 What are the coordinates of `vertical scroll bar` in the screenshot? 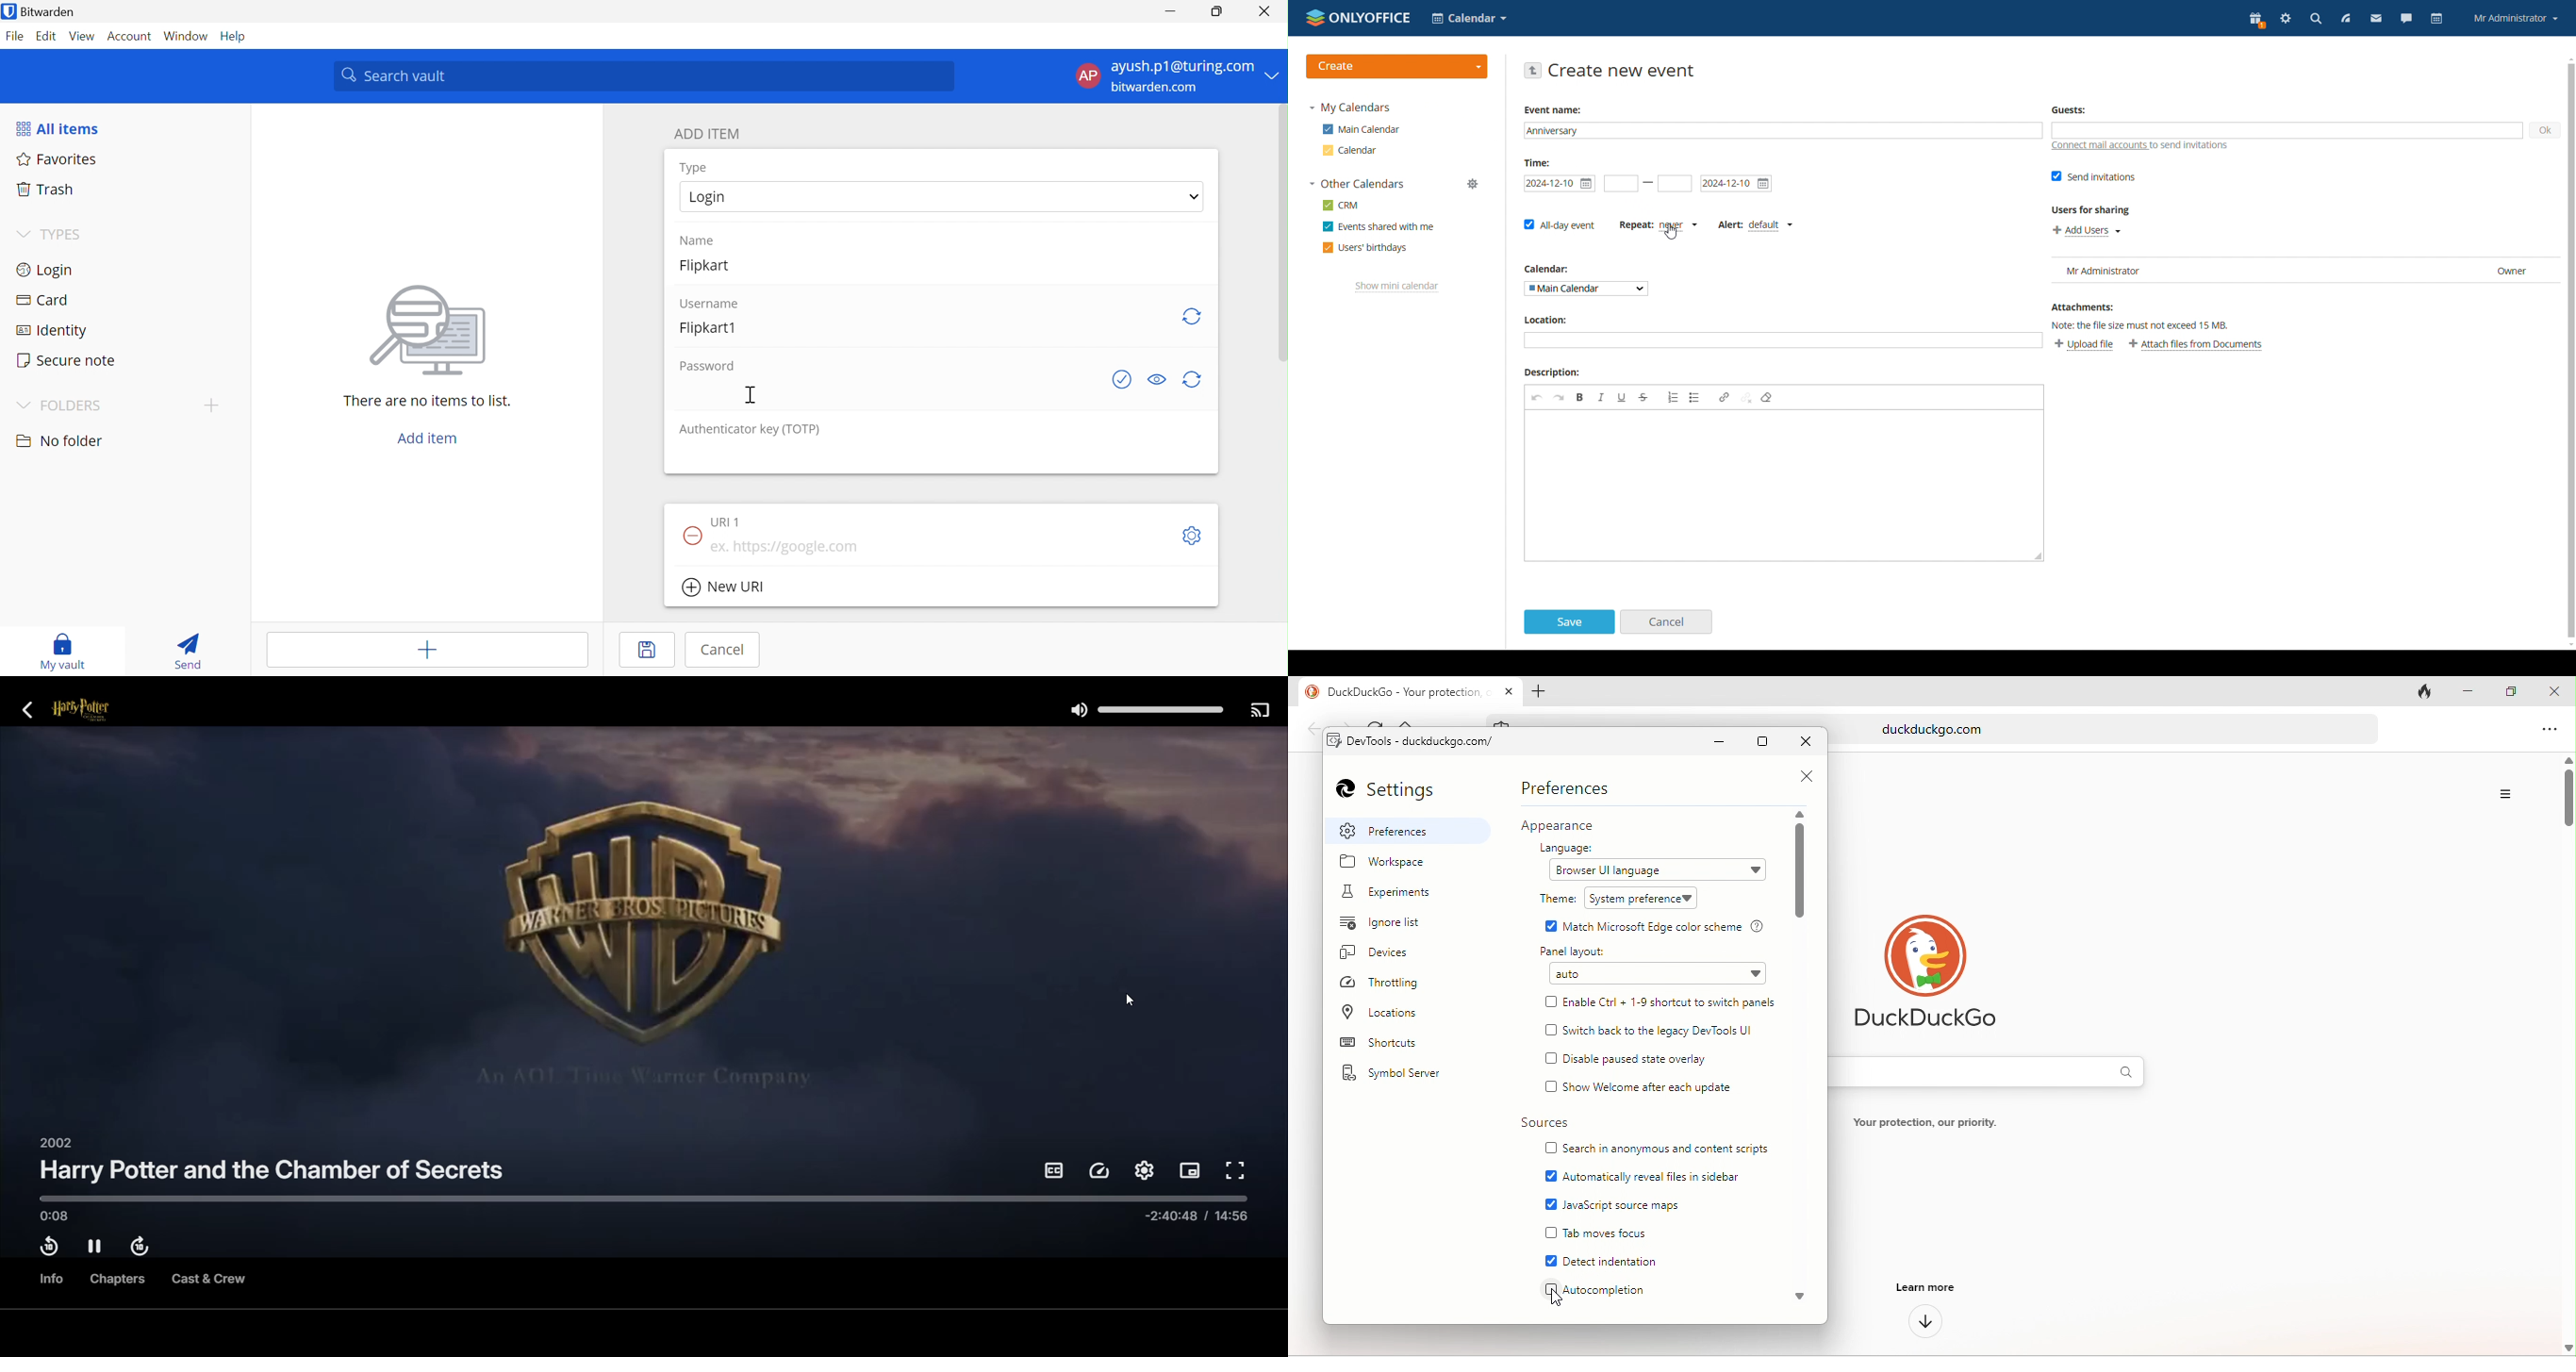 It's located at (2568, 1056).